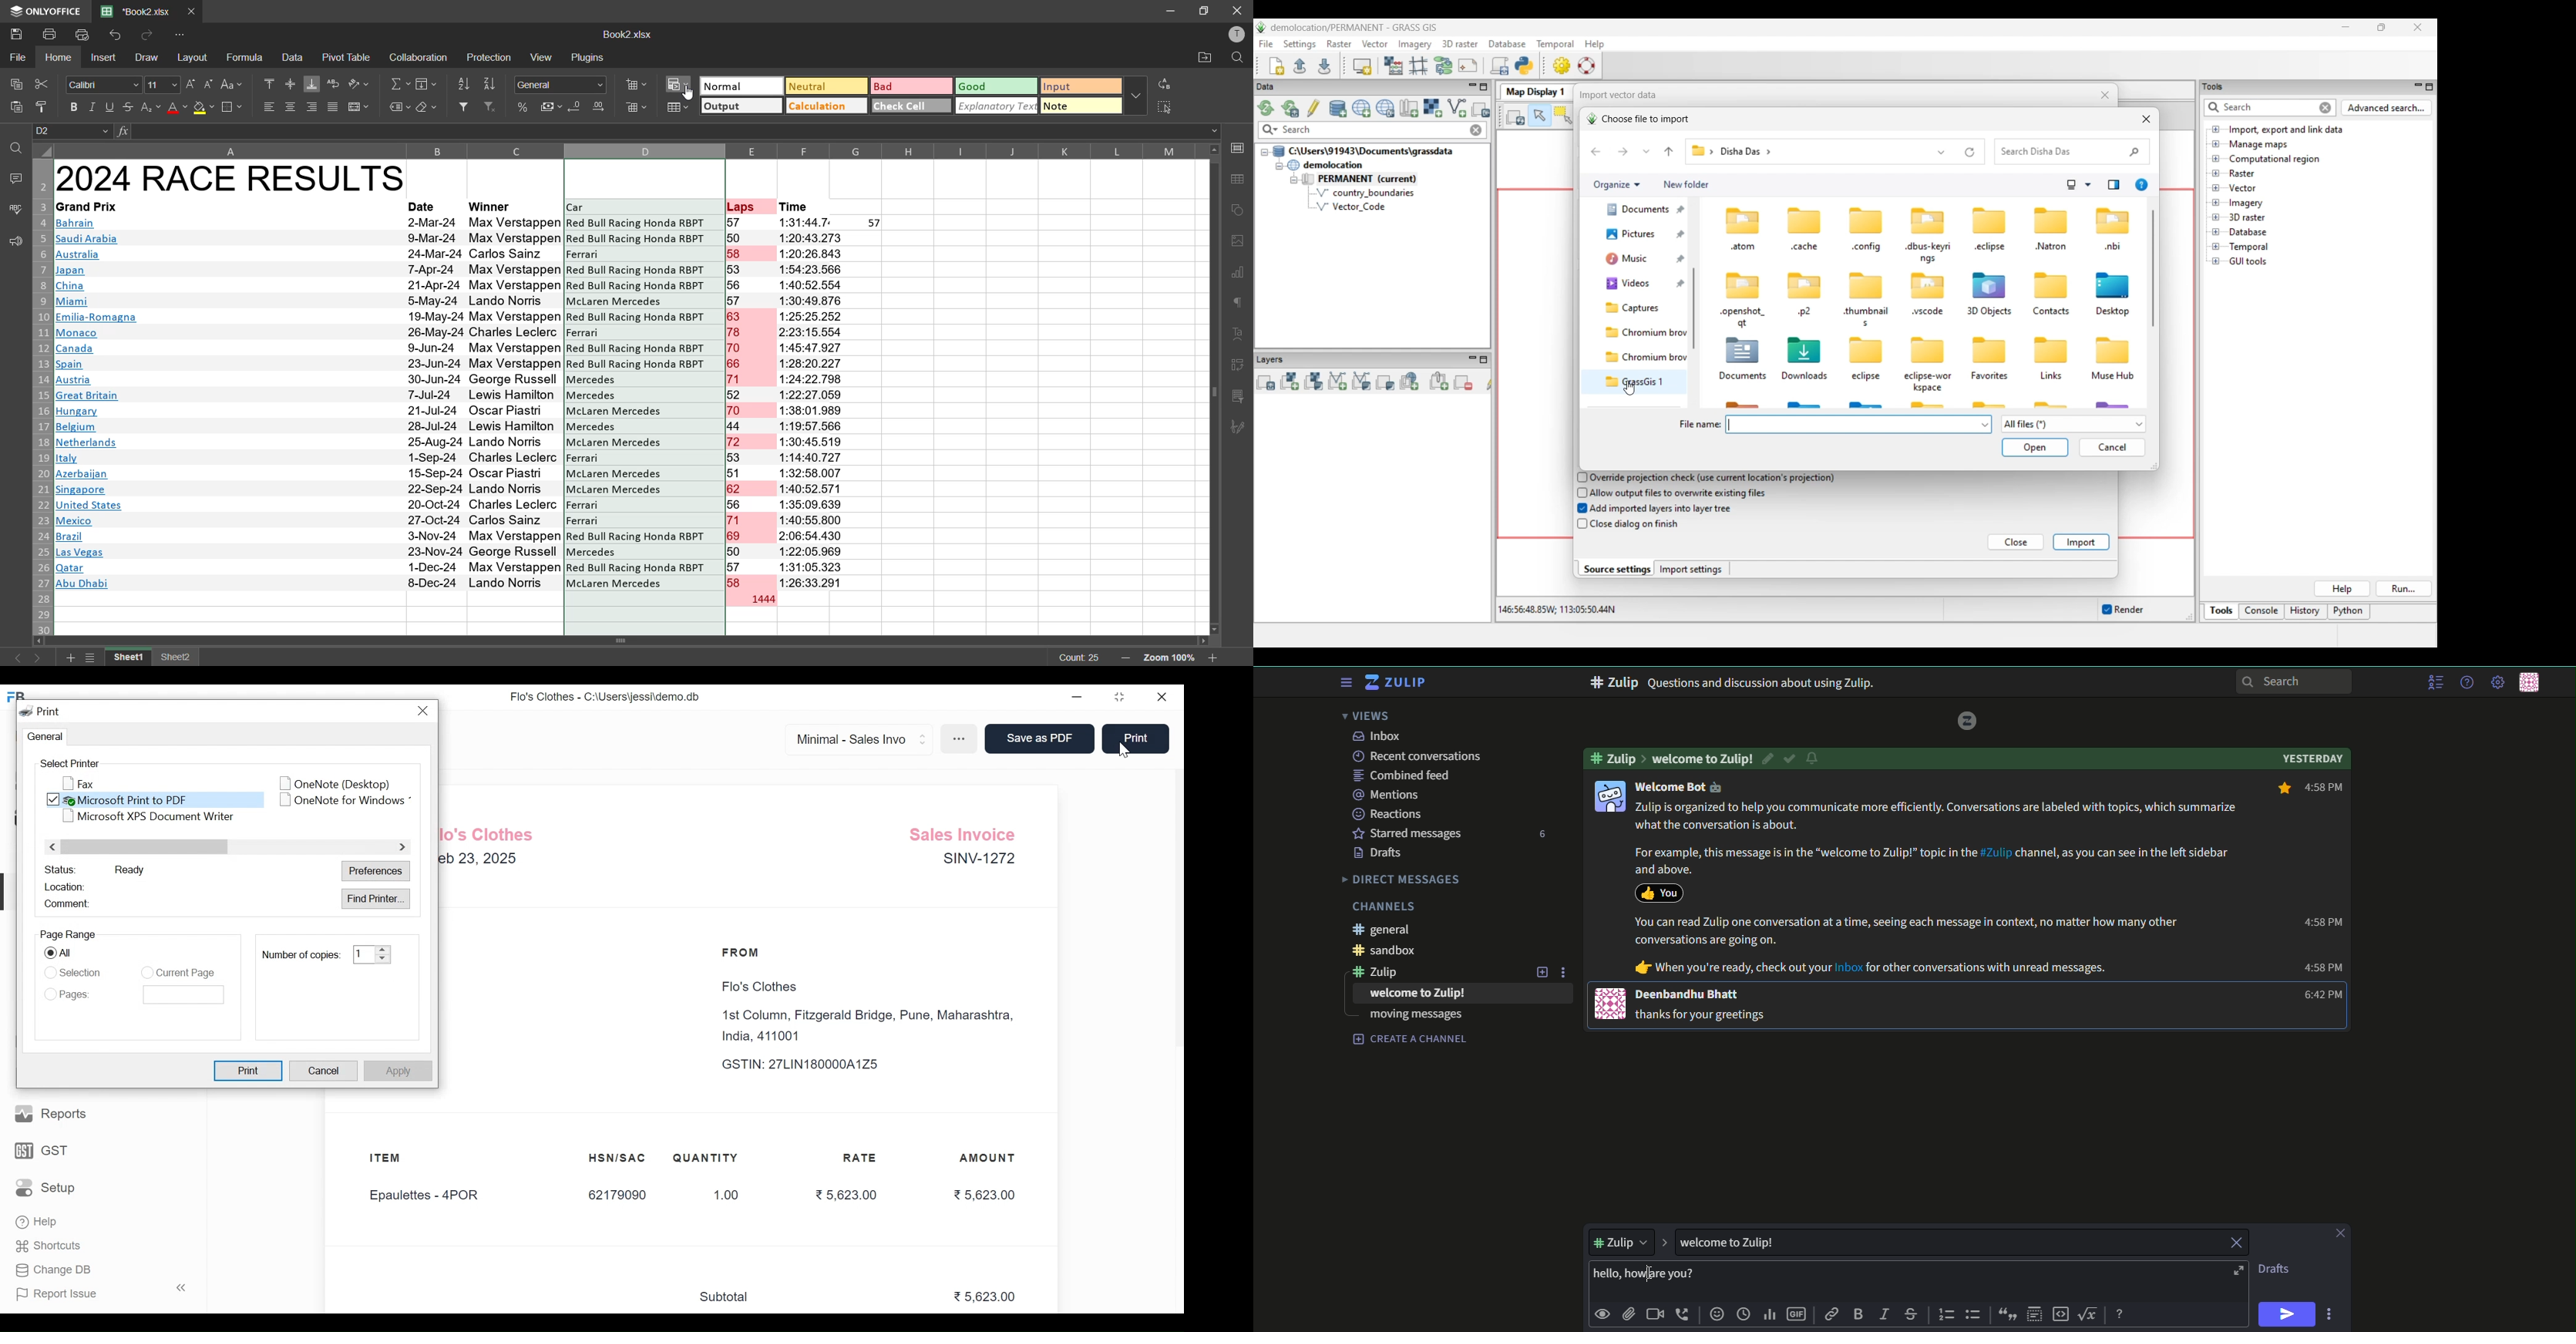 This screenshot has width=2576, height=1344. What do you see at coordinates (81, 971) in the screenshot?
I see `Selection` at bounding box center [81, 971].